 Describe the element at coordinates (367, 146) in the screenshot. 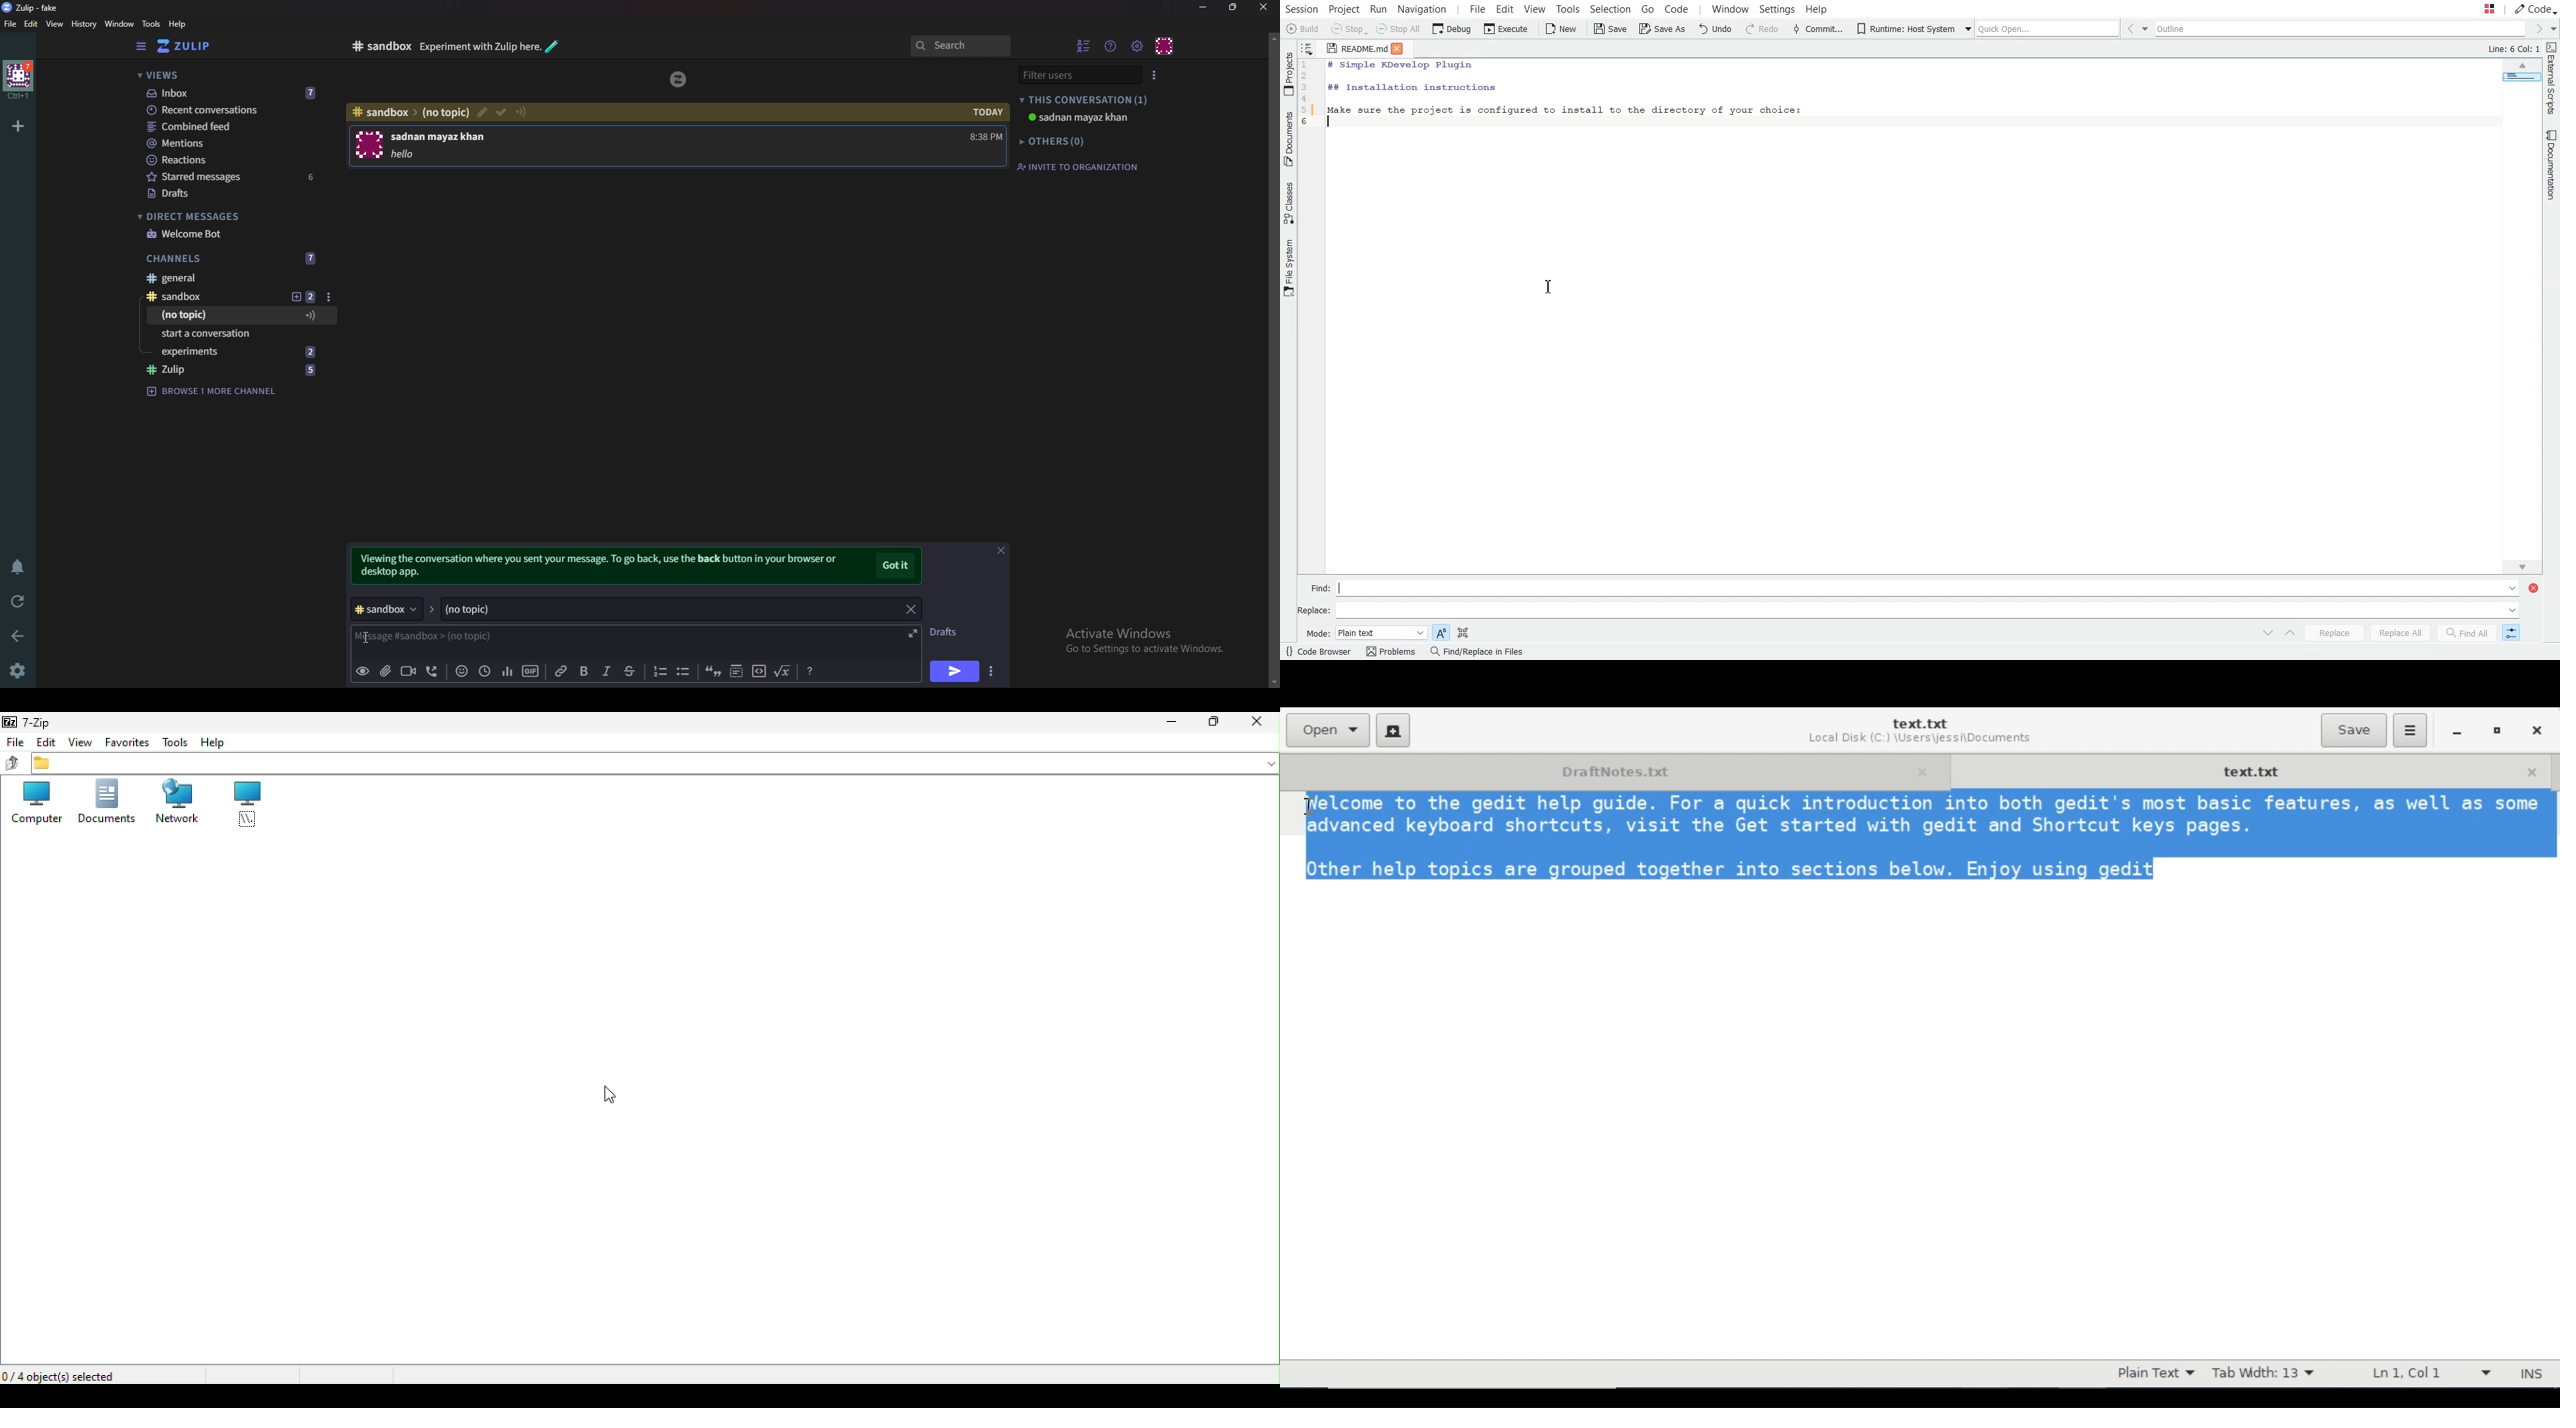

I see `User photo` at that location.